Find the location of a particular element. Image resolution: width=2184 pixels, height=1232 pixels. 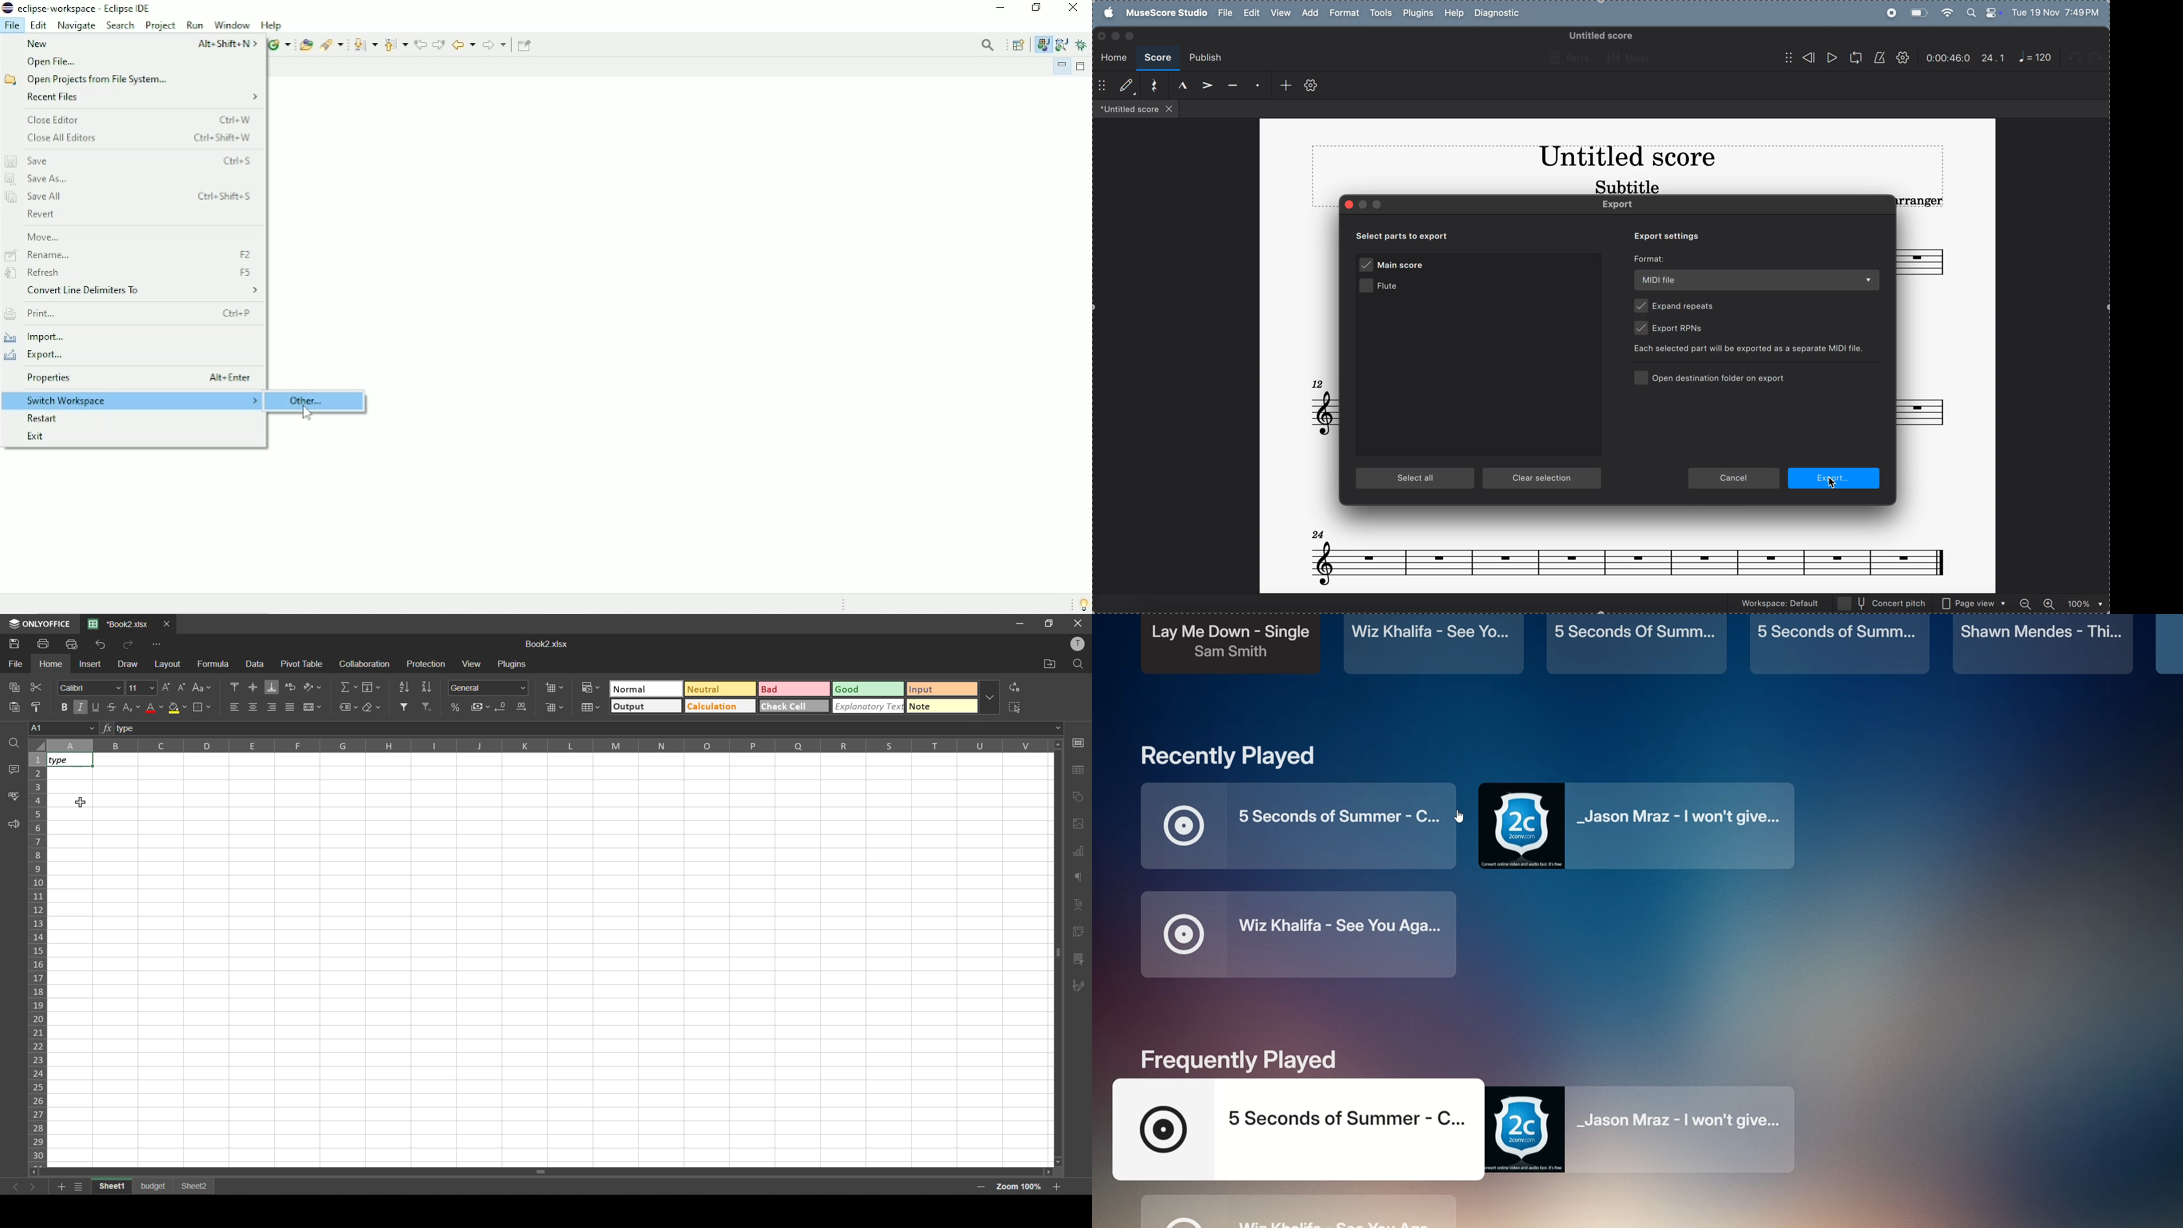

Save is located at coordinates (131, 160).